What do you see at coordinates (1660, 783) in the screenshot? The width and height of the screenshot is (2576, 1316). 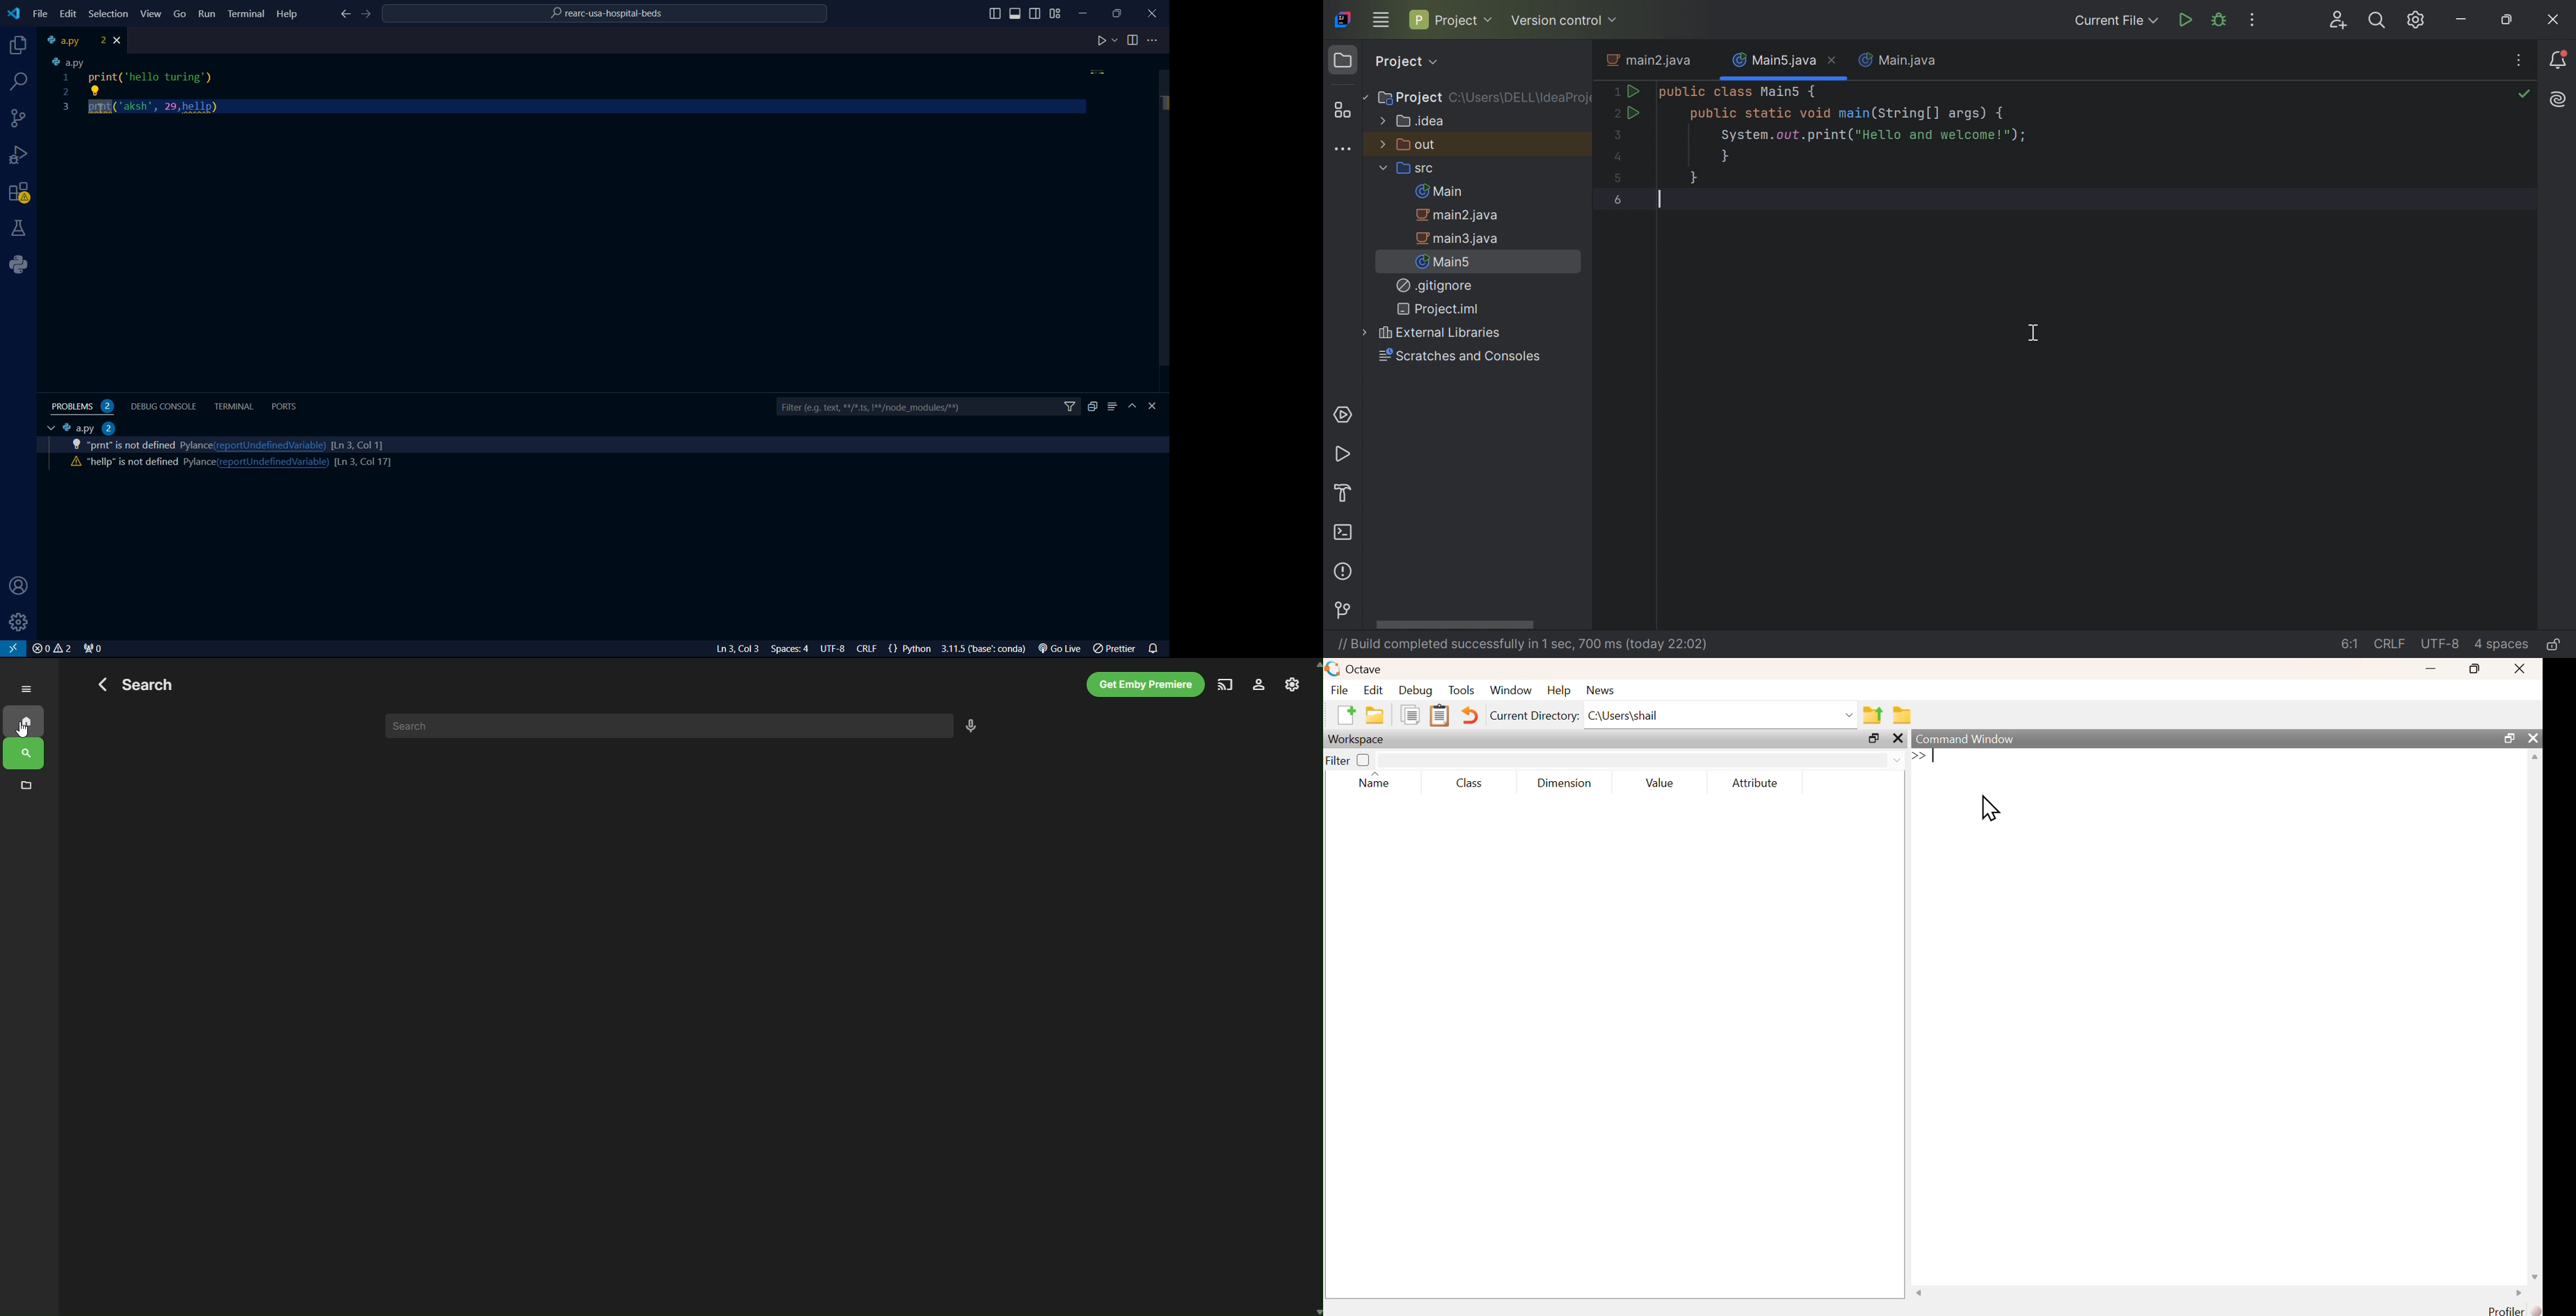 I see `Value` at bounding box center [1660, 783].